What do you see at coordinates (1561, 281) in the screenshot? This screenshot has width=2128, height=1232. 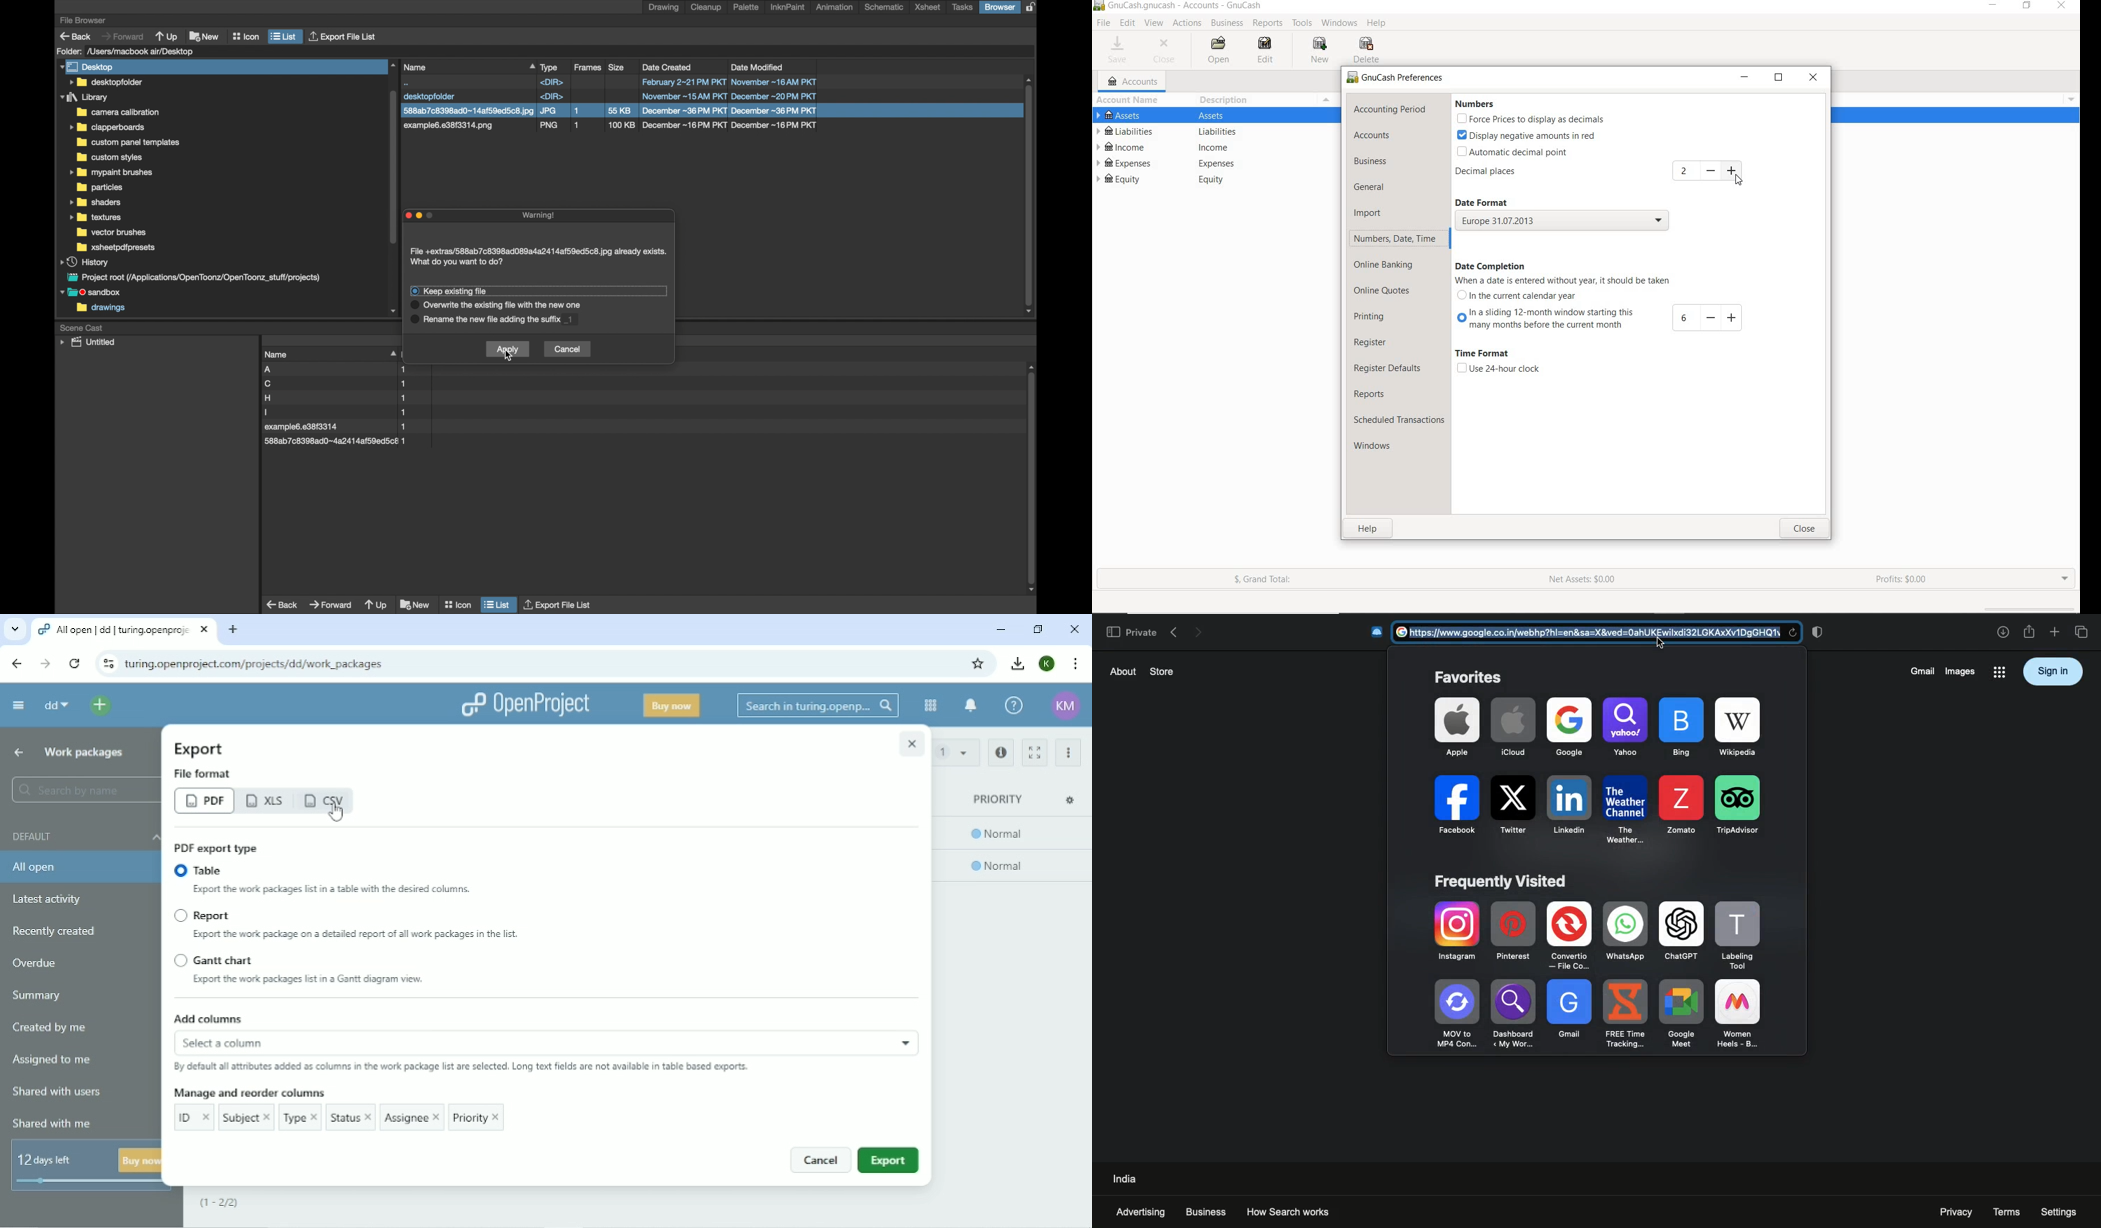 I see `when a date is entered without year, it should be taken` at bounding box center [1561, 281].